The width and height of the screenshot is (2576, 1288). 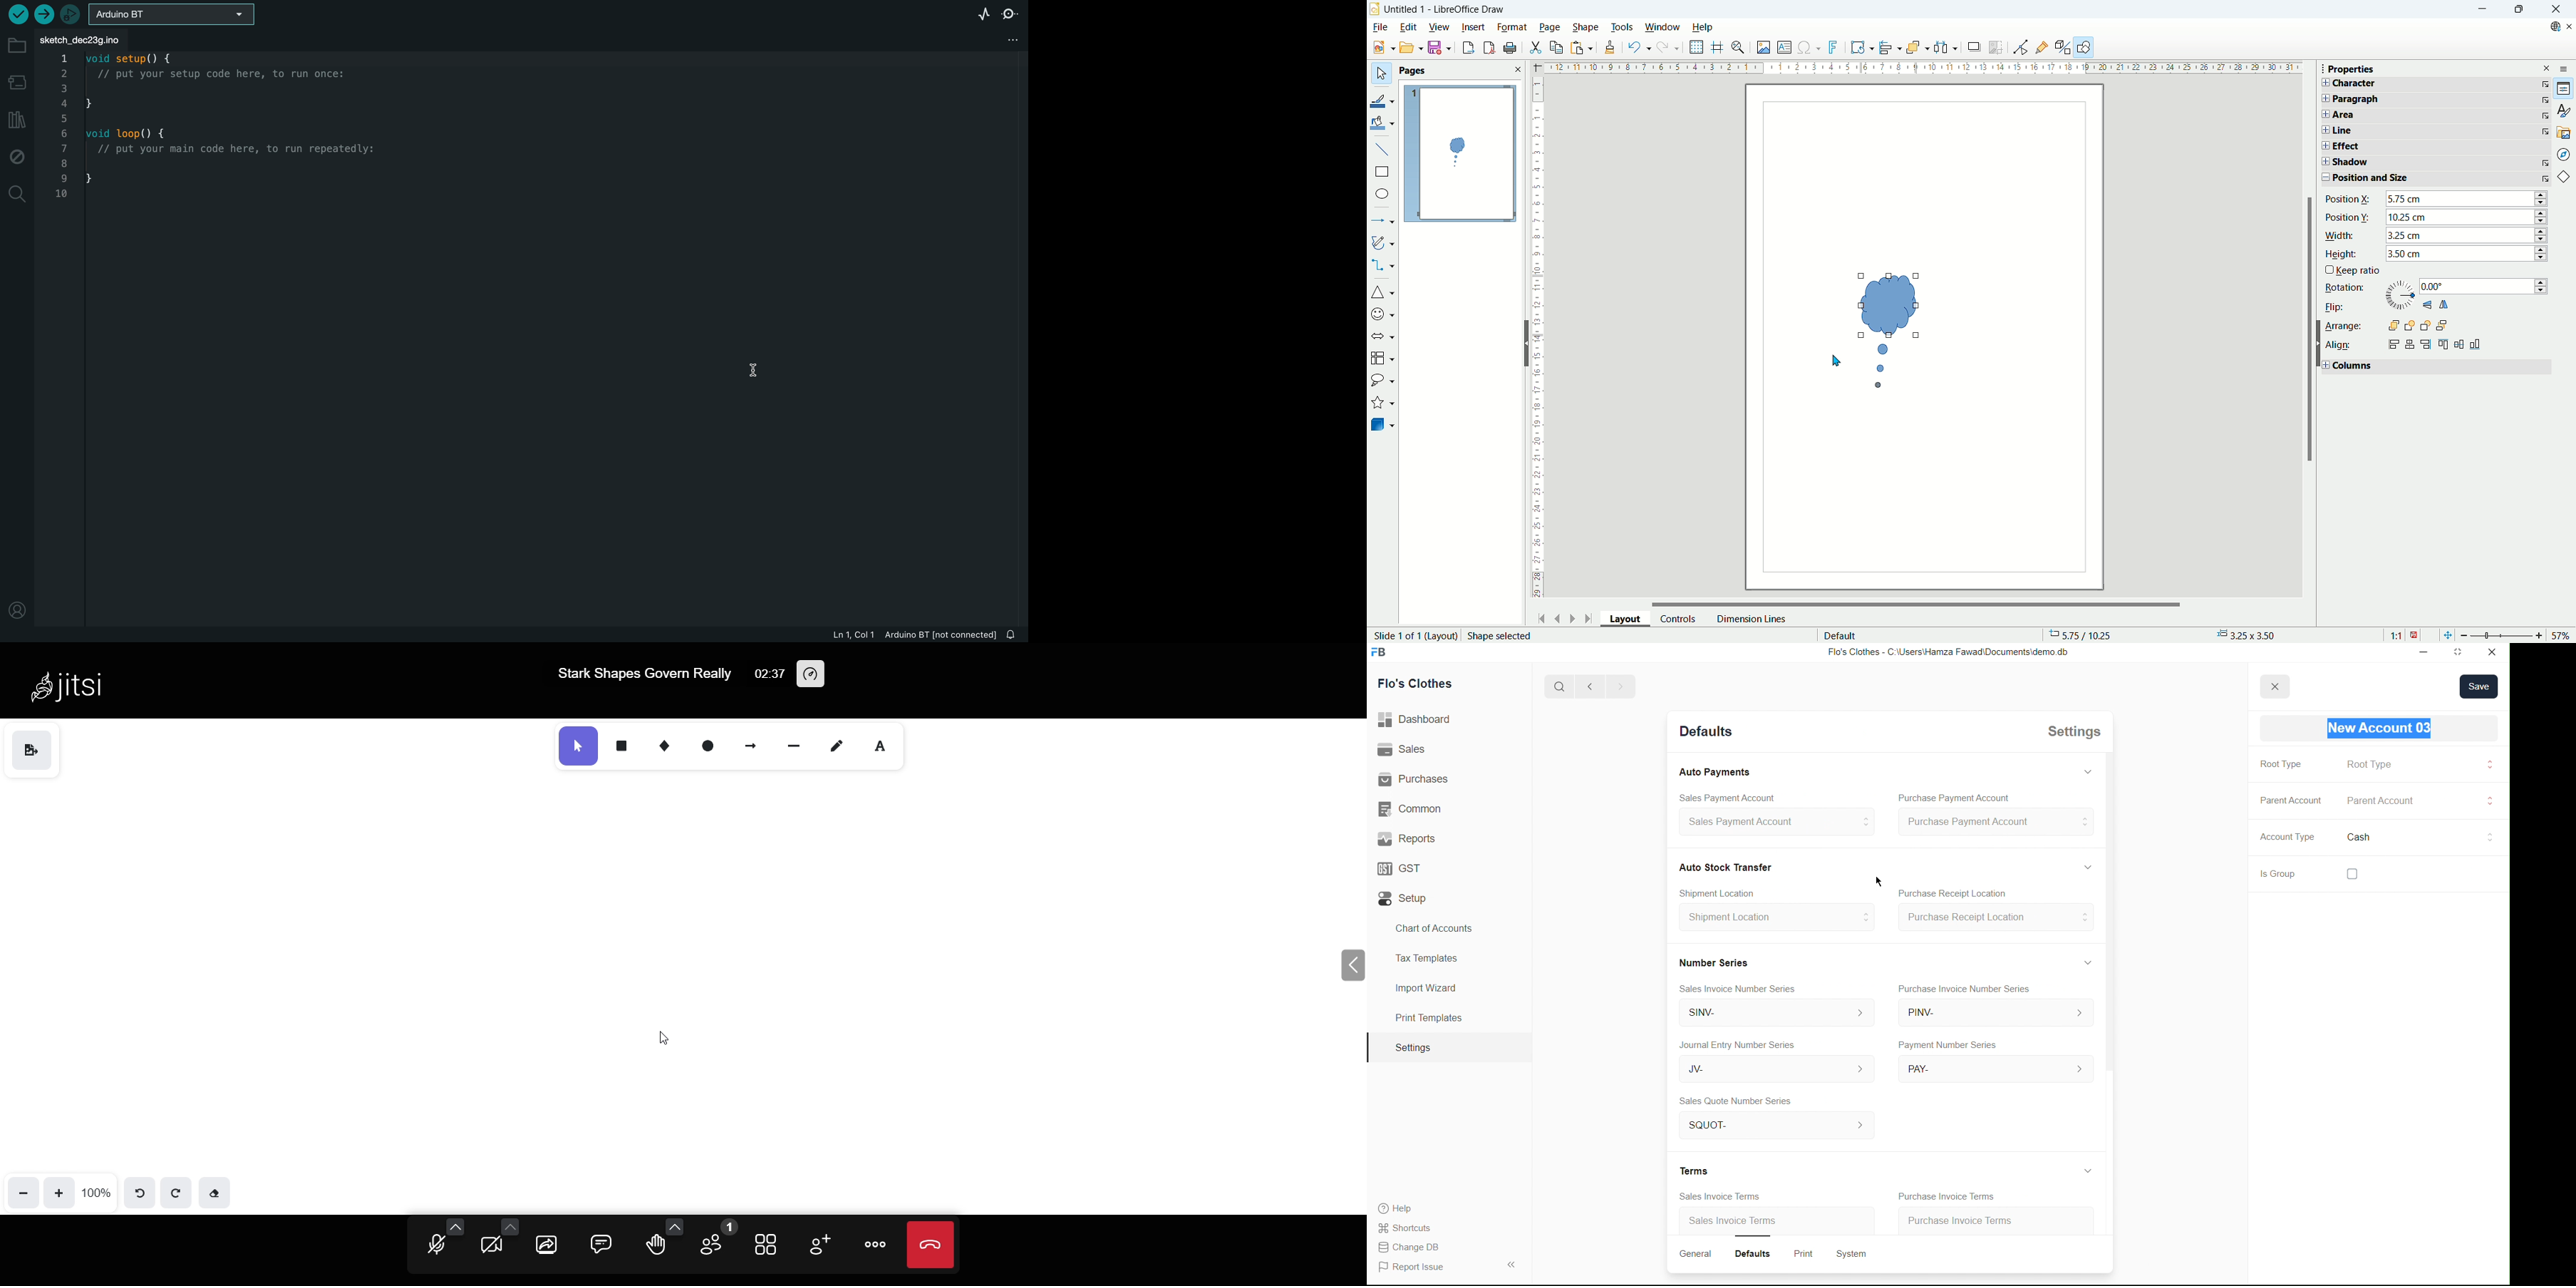 I want to click on close, so click(x=2276, y=685).